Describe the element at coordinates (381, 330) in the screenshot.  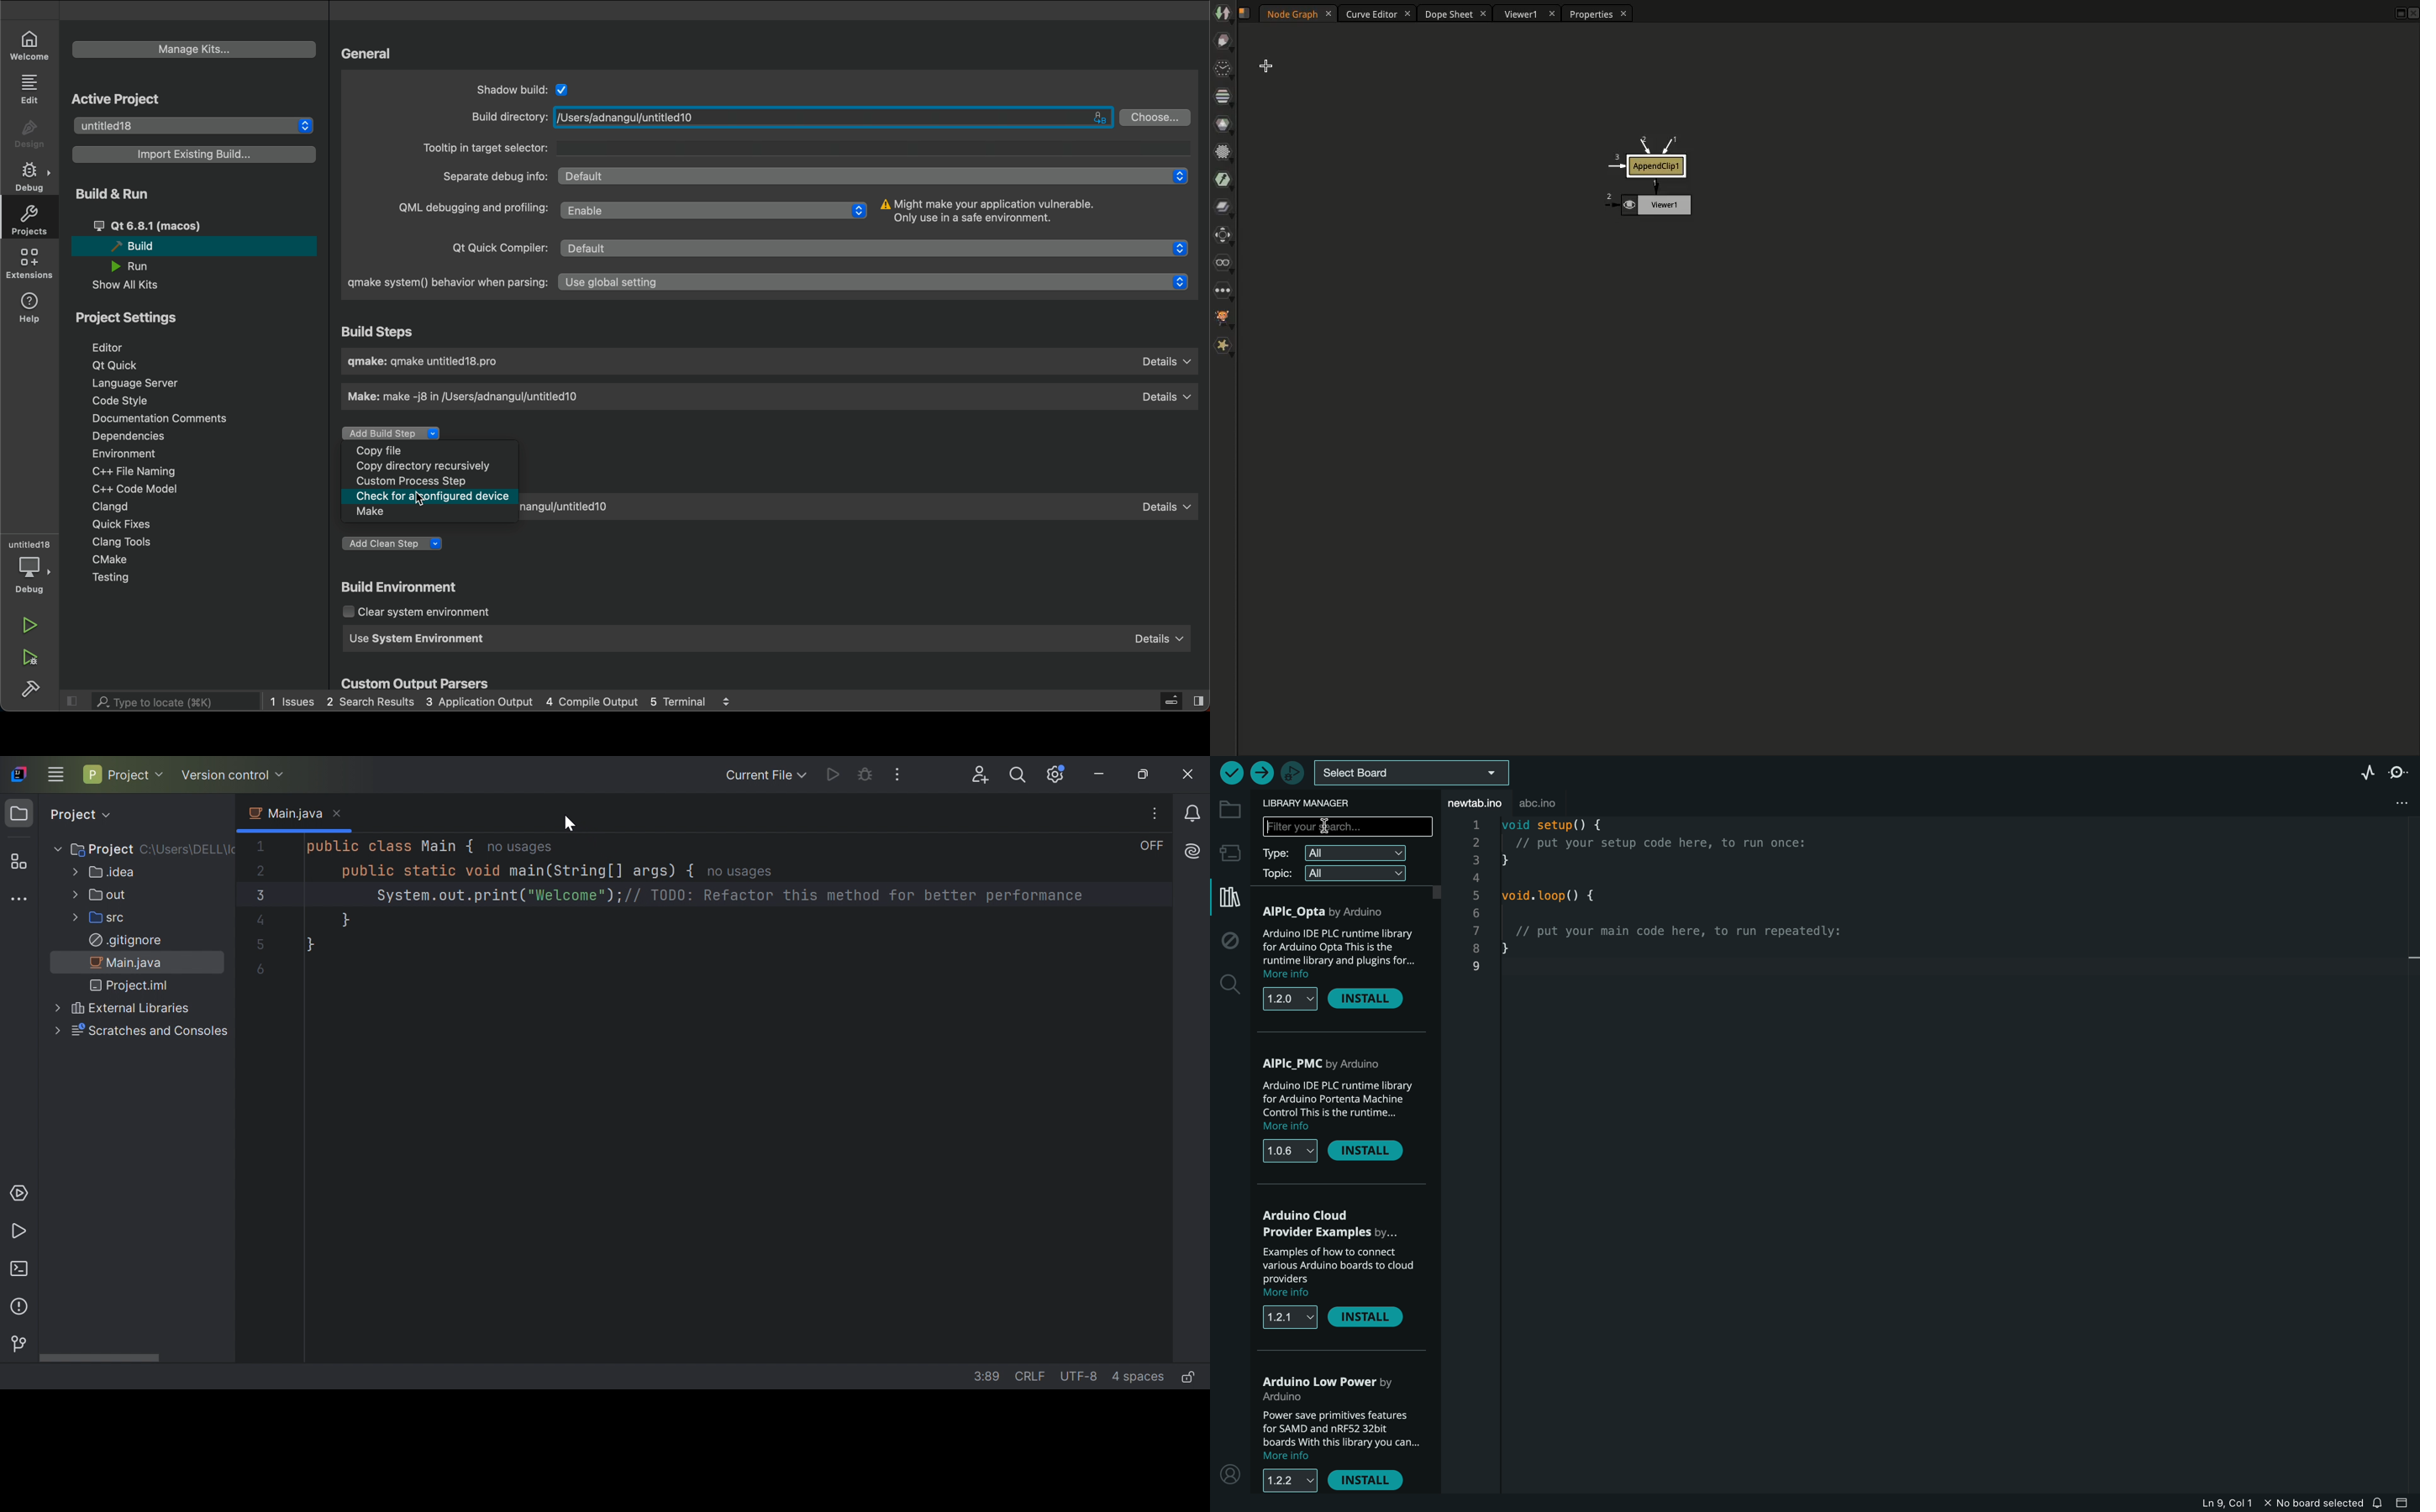
I see `Build Steps` at that location.